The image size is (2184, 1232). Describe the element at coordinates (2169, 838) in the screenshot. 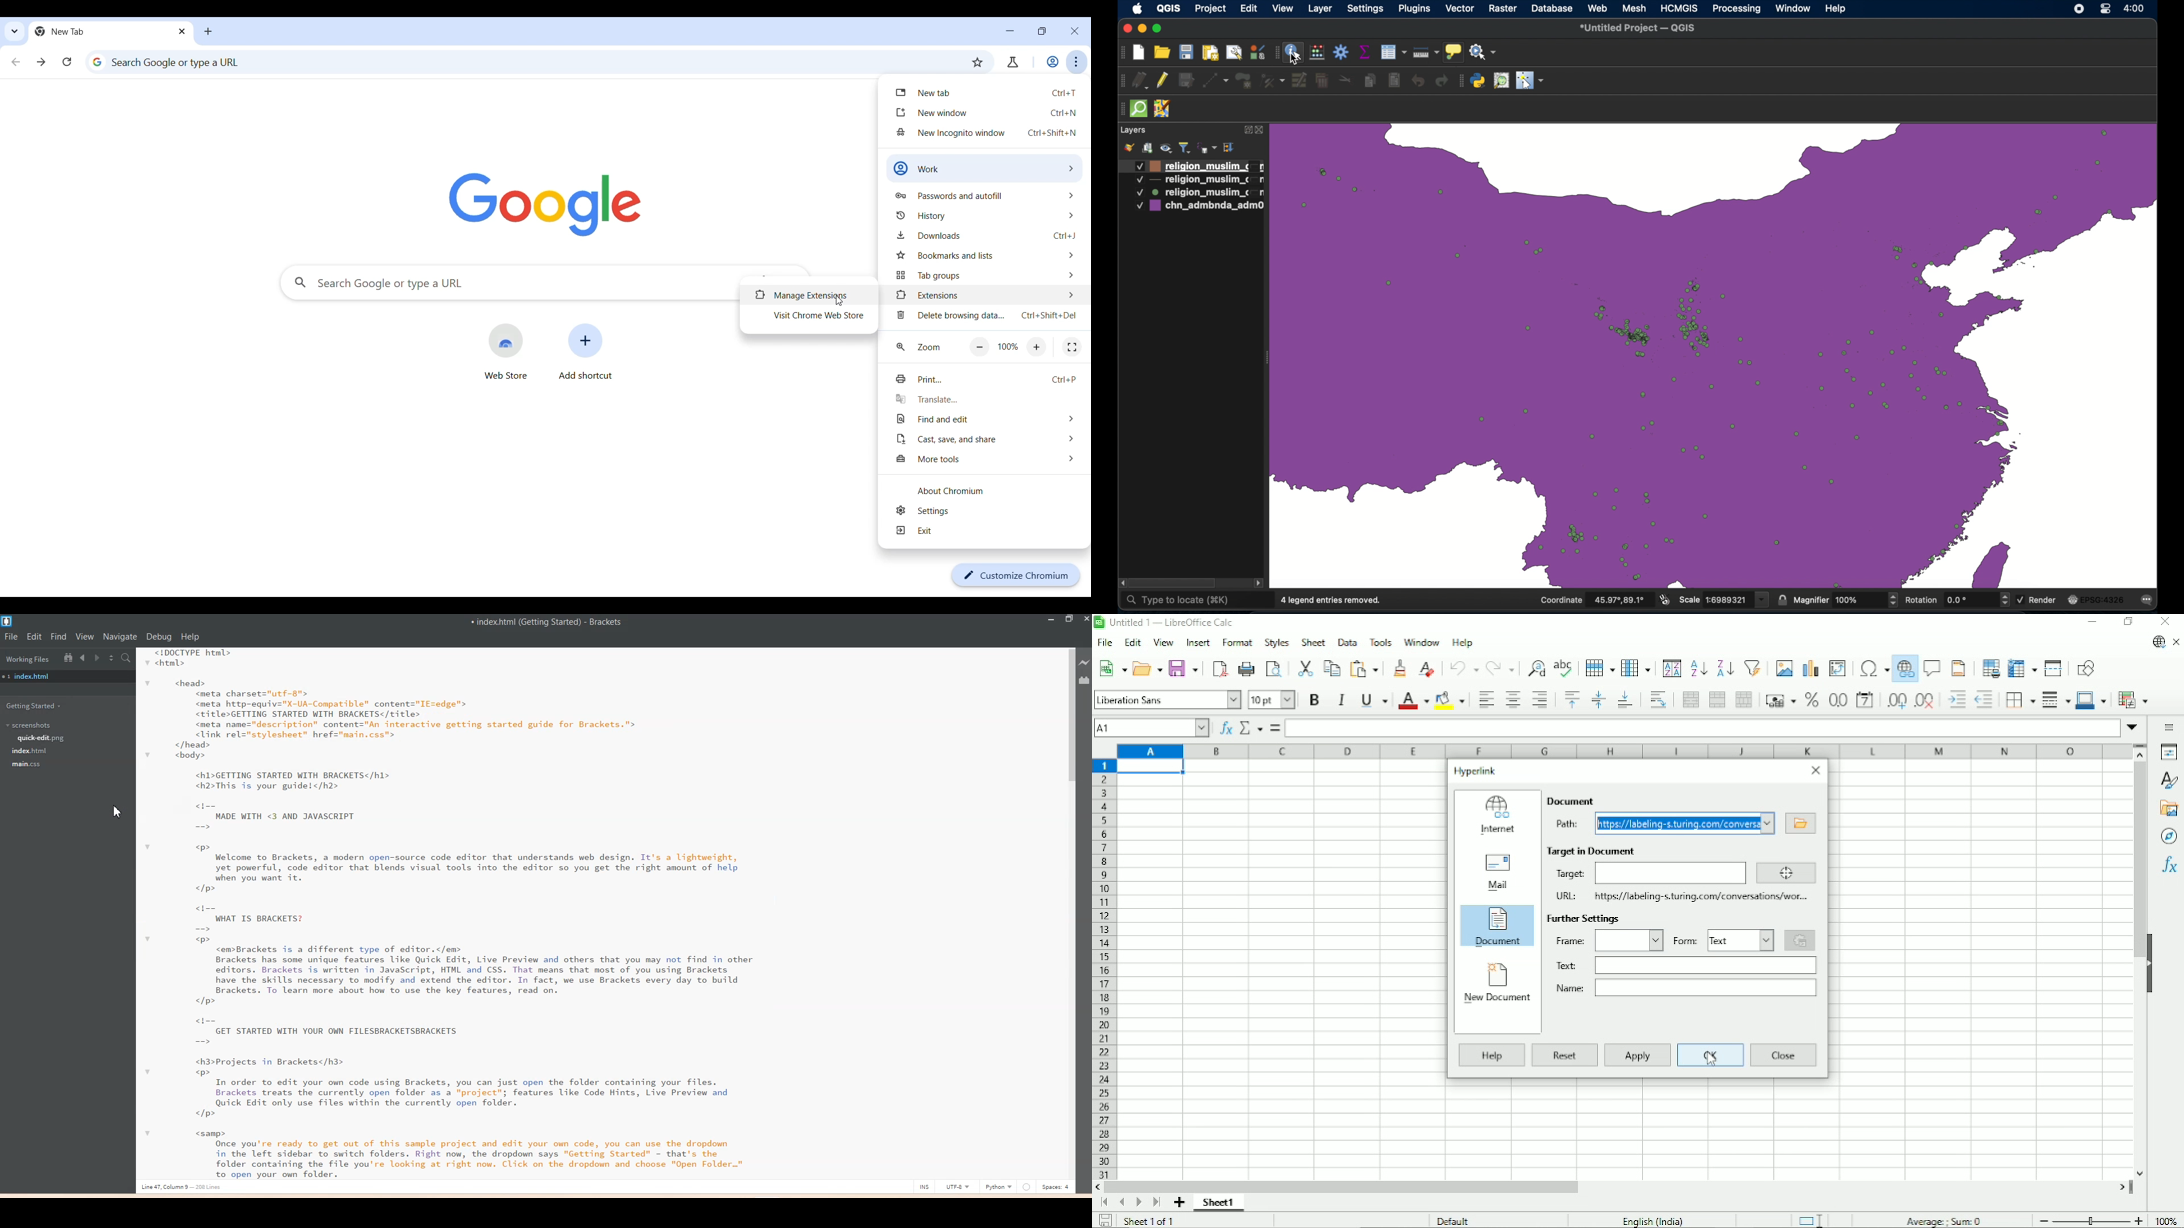

I see `Navigator` at that location.